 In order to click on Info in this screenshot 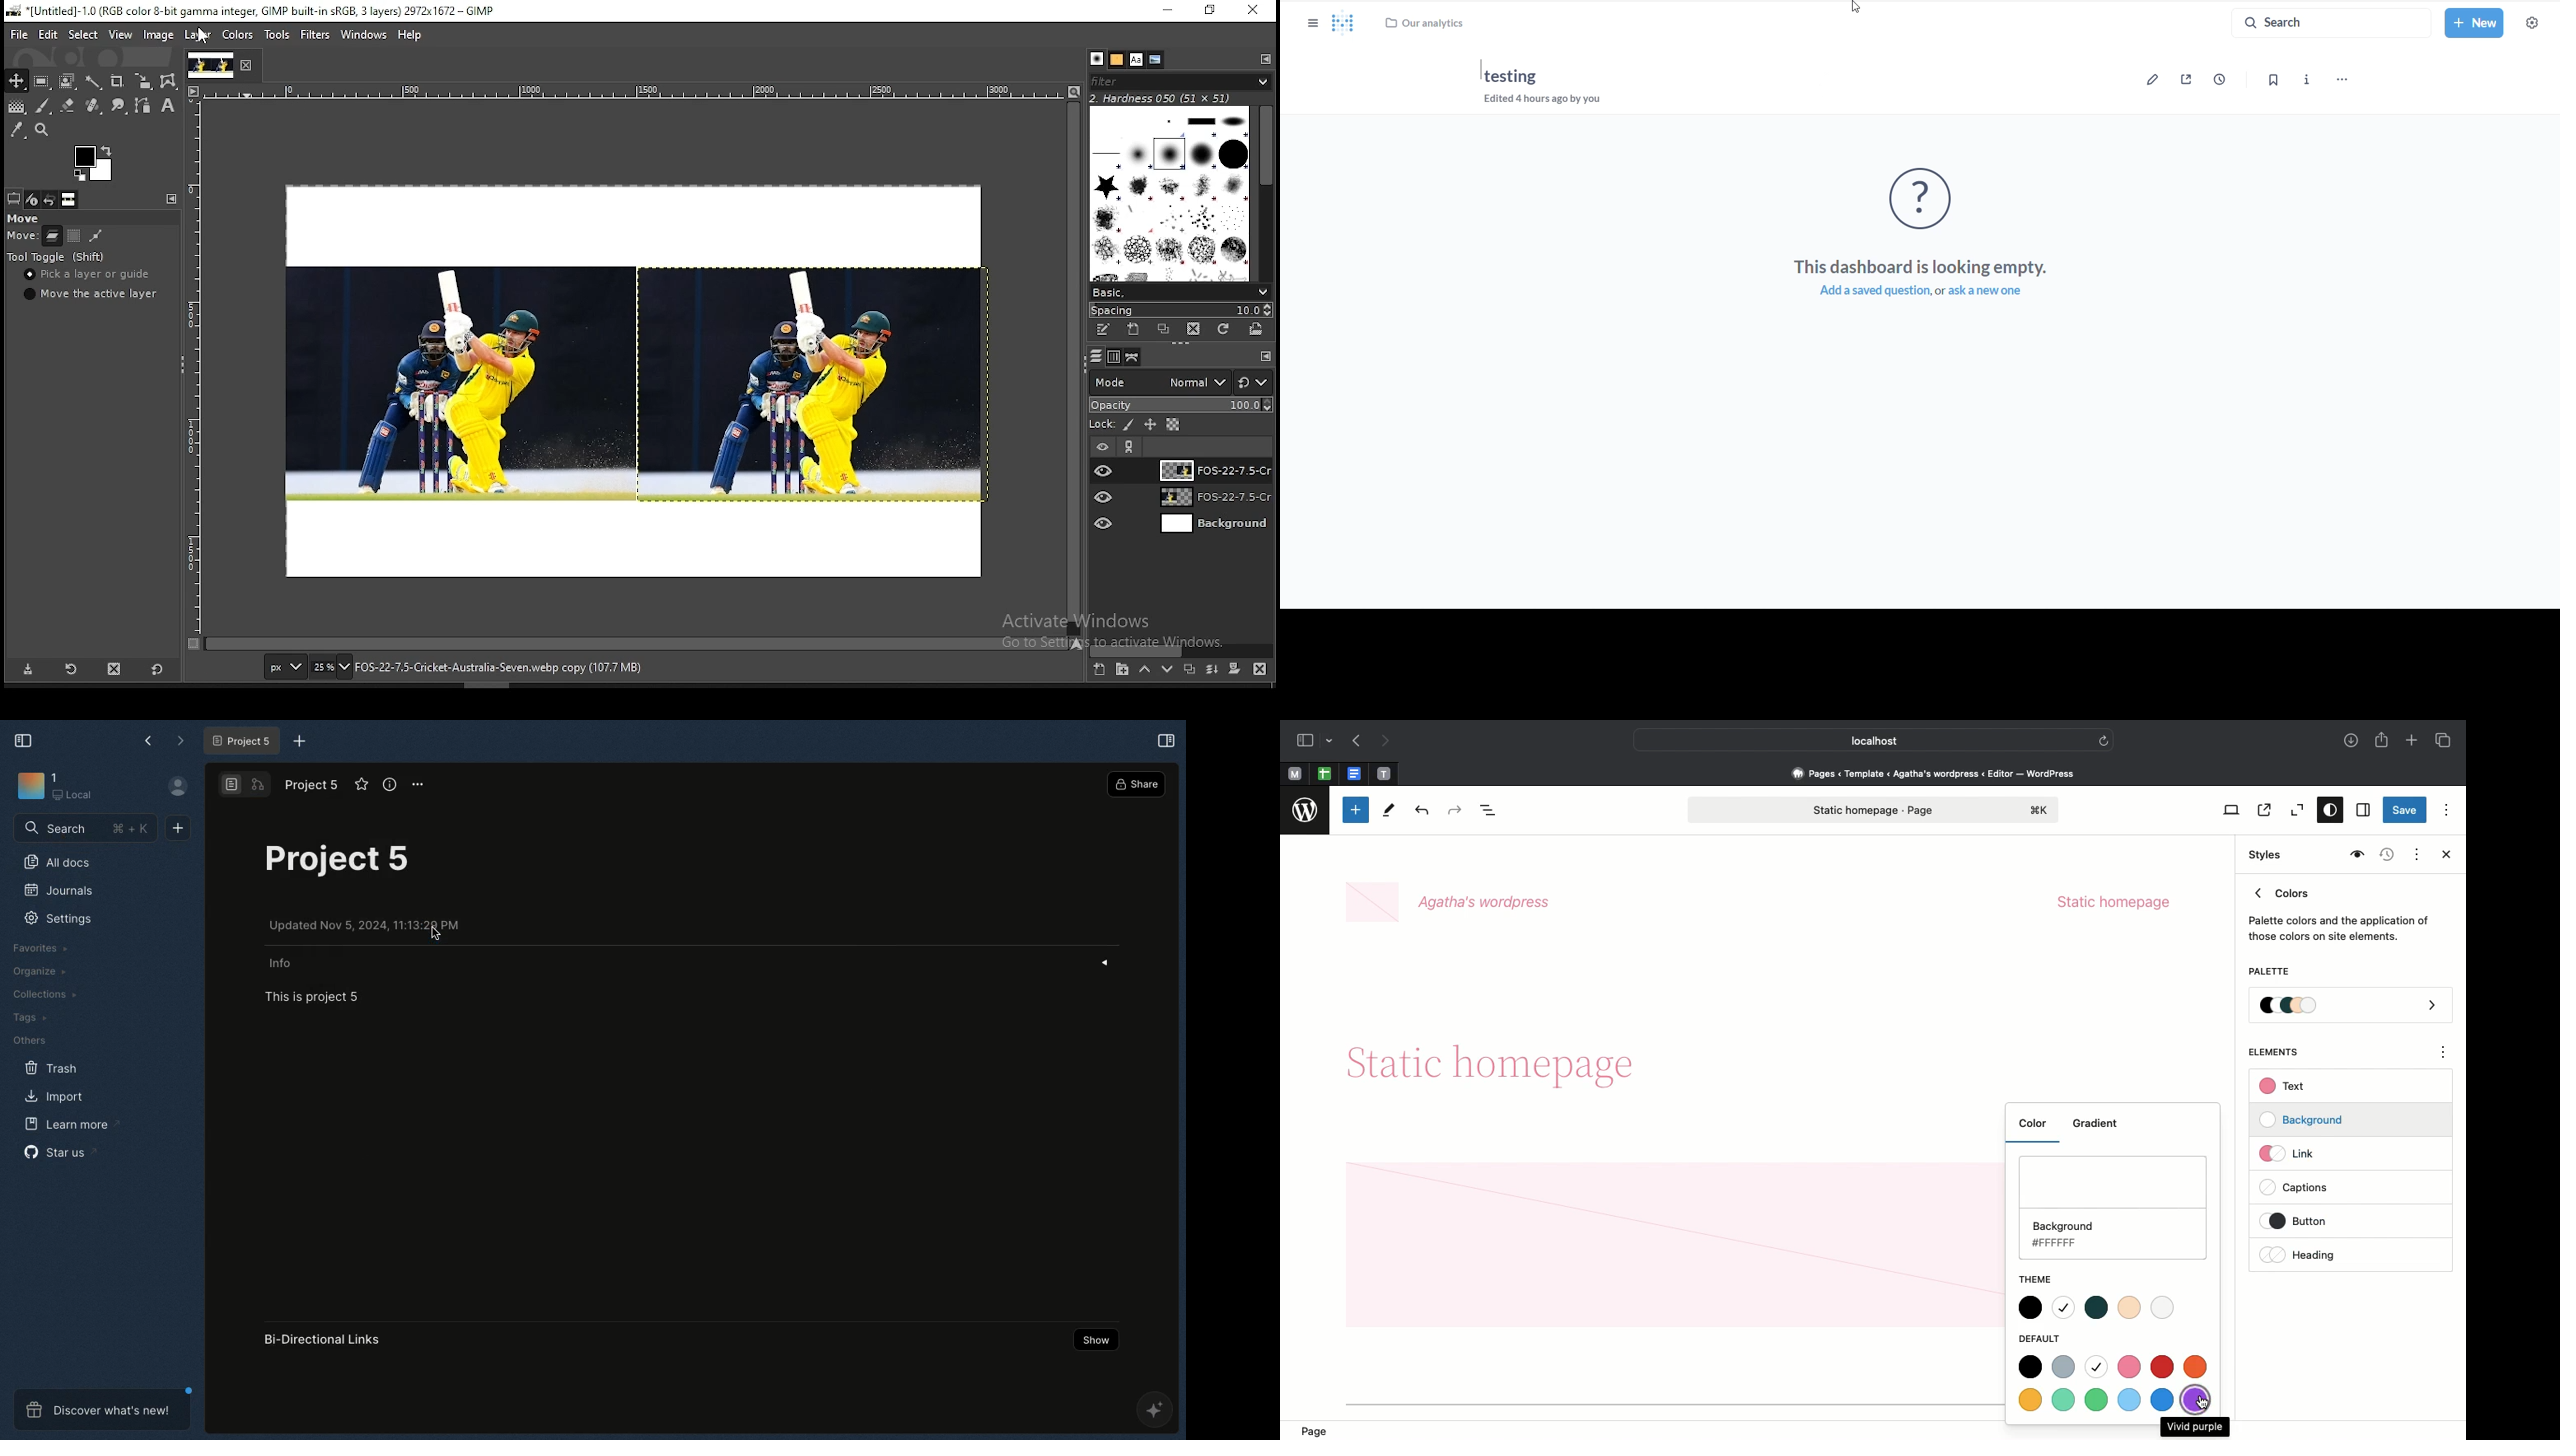, I will do `click(691, 961)`.